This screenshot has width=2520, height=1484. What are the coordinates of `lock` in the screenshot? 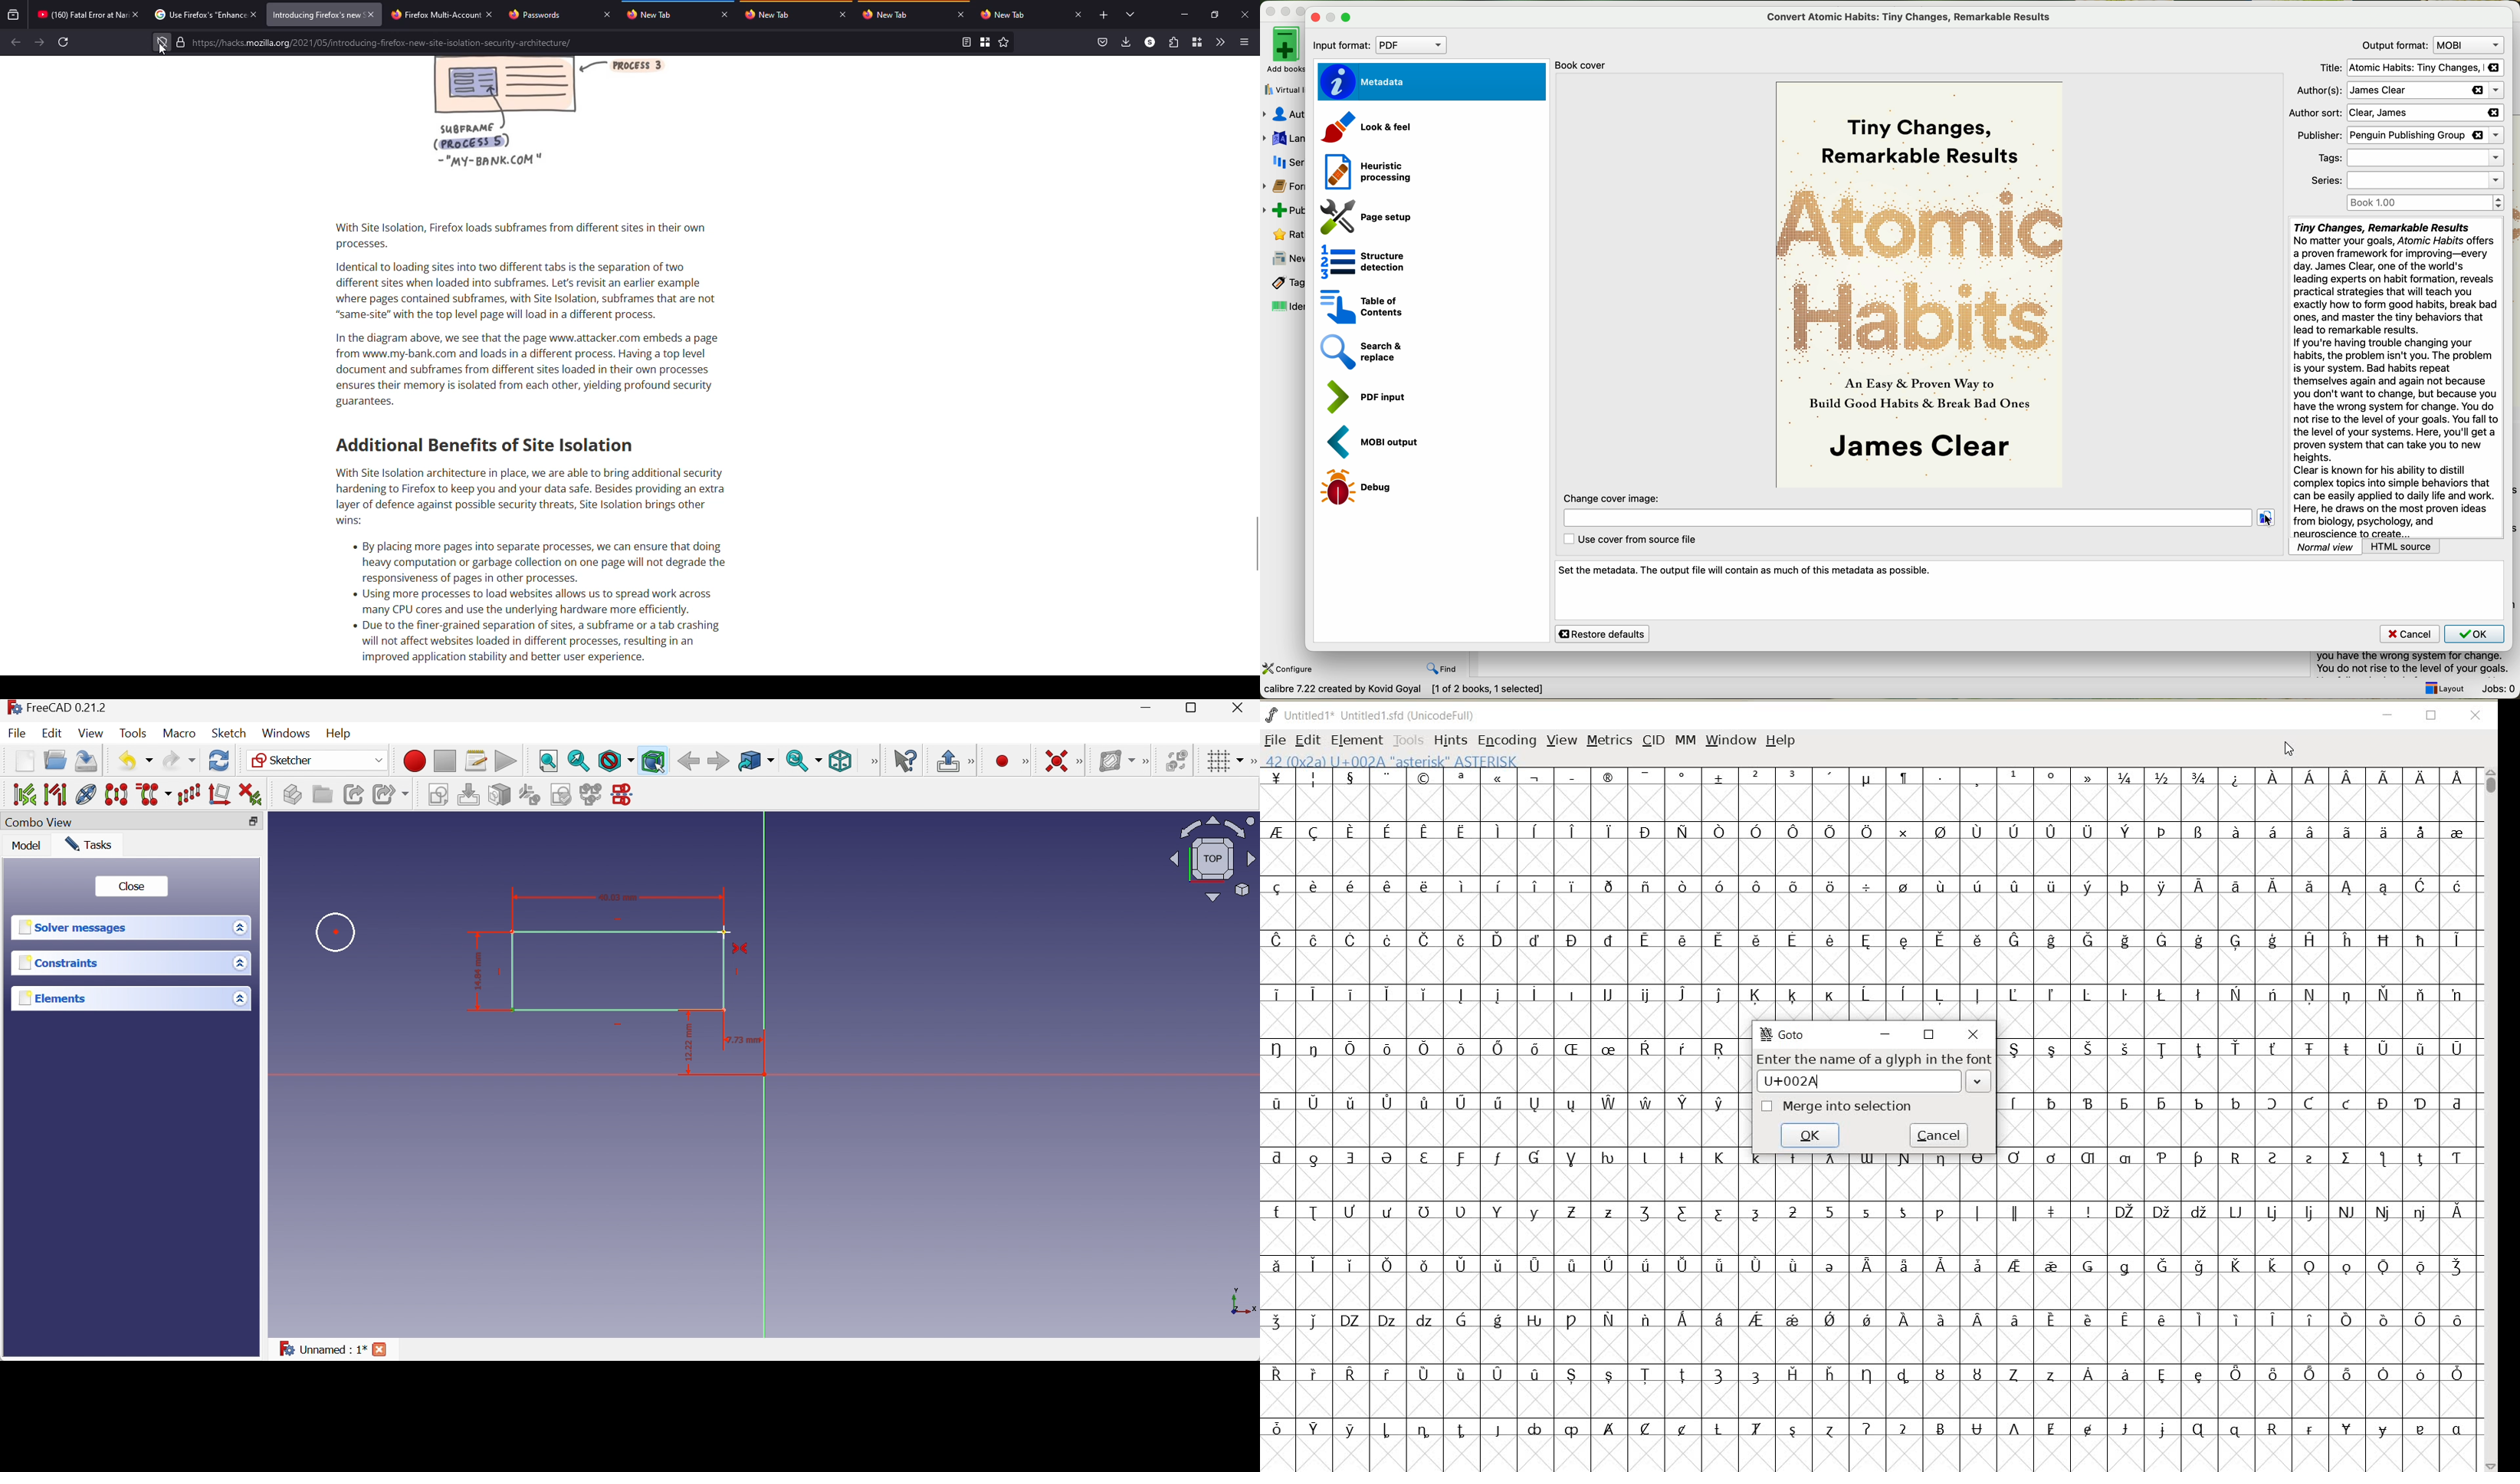 It's located at (180, 42).